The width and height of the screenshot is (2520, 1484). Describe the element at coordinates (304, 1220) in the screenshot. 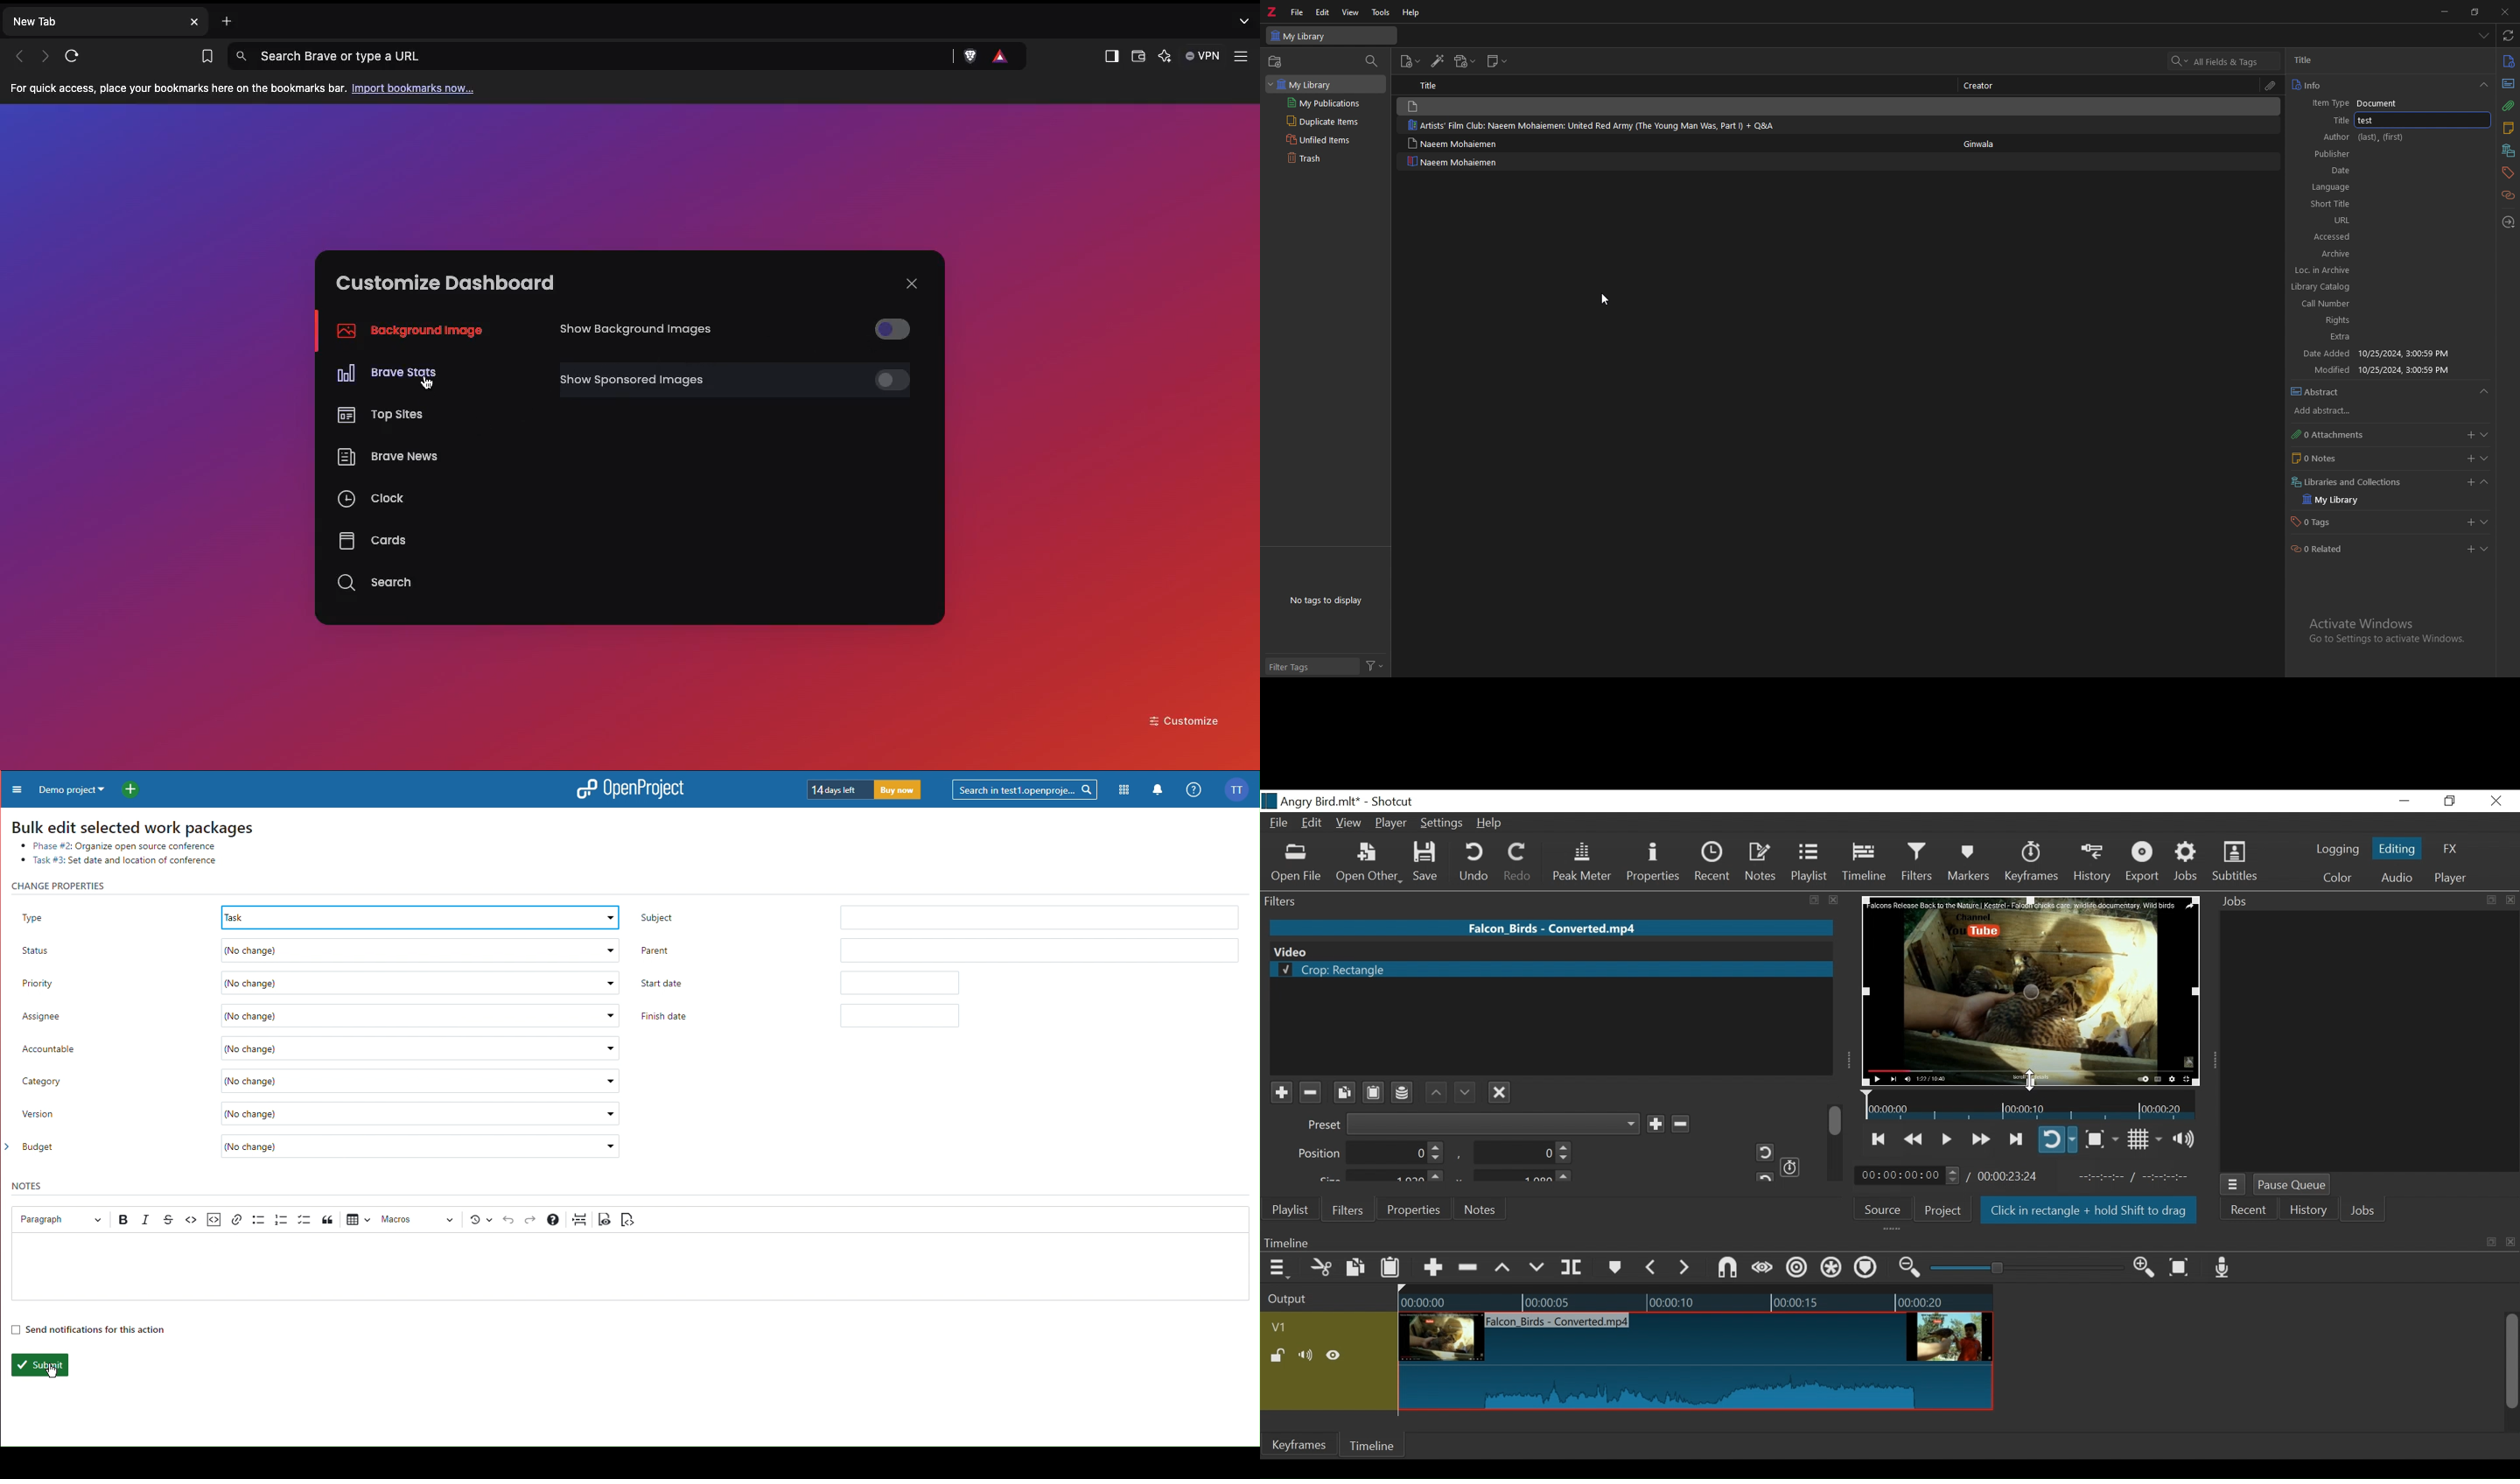

I see `Checklist` at that location.